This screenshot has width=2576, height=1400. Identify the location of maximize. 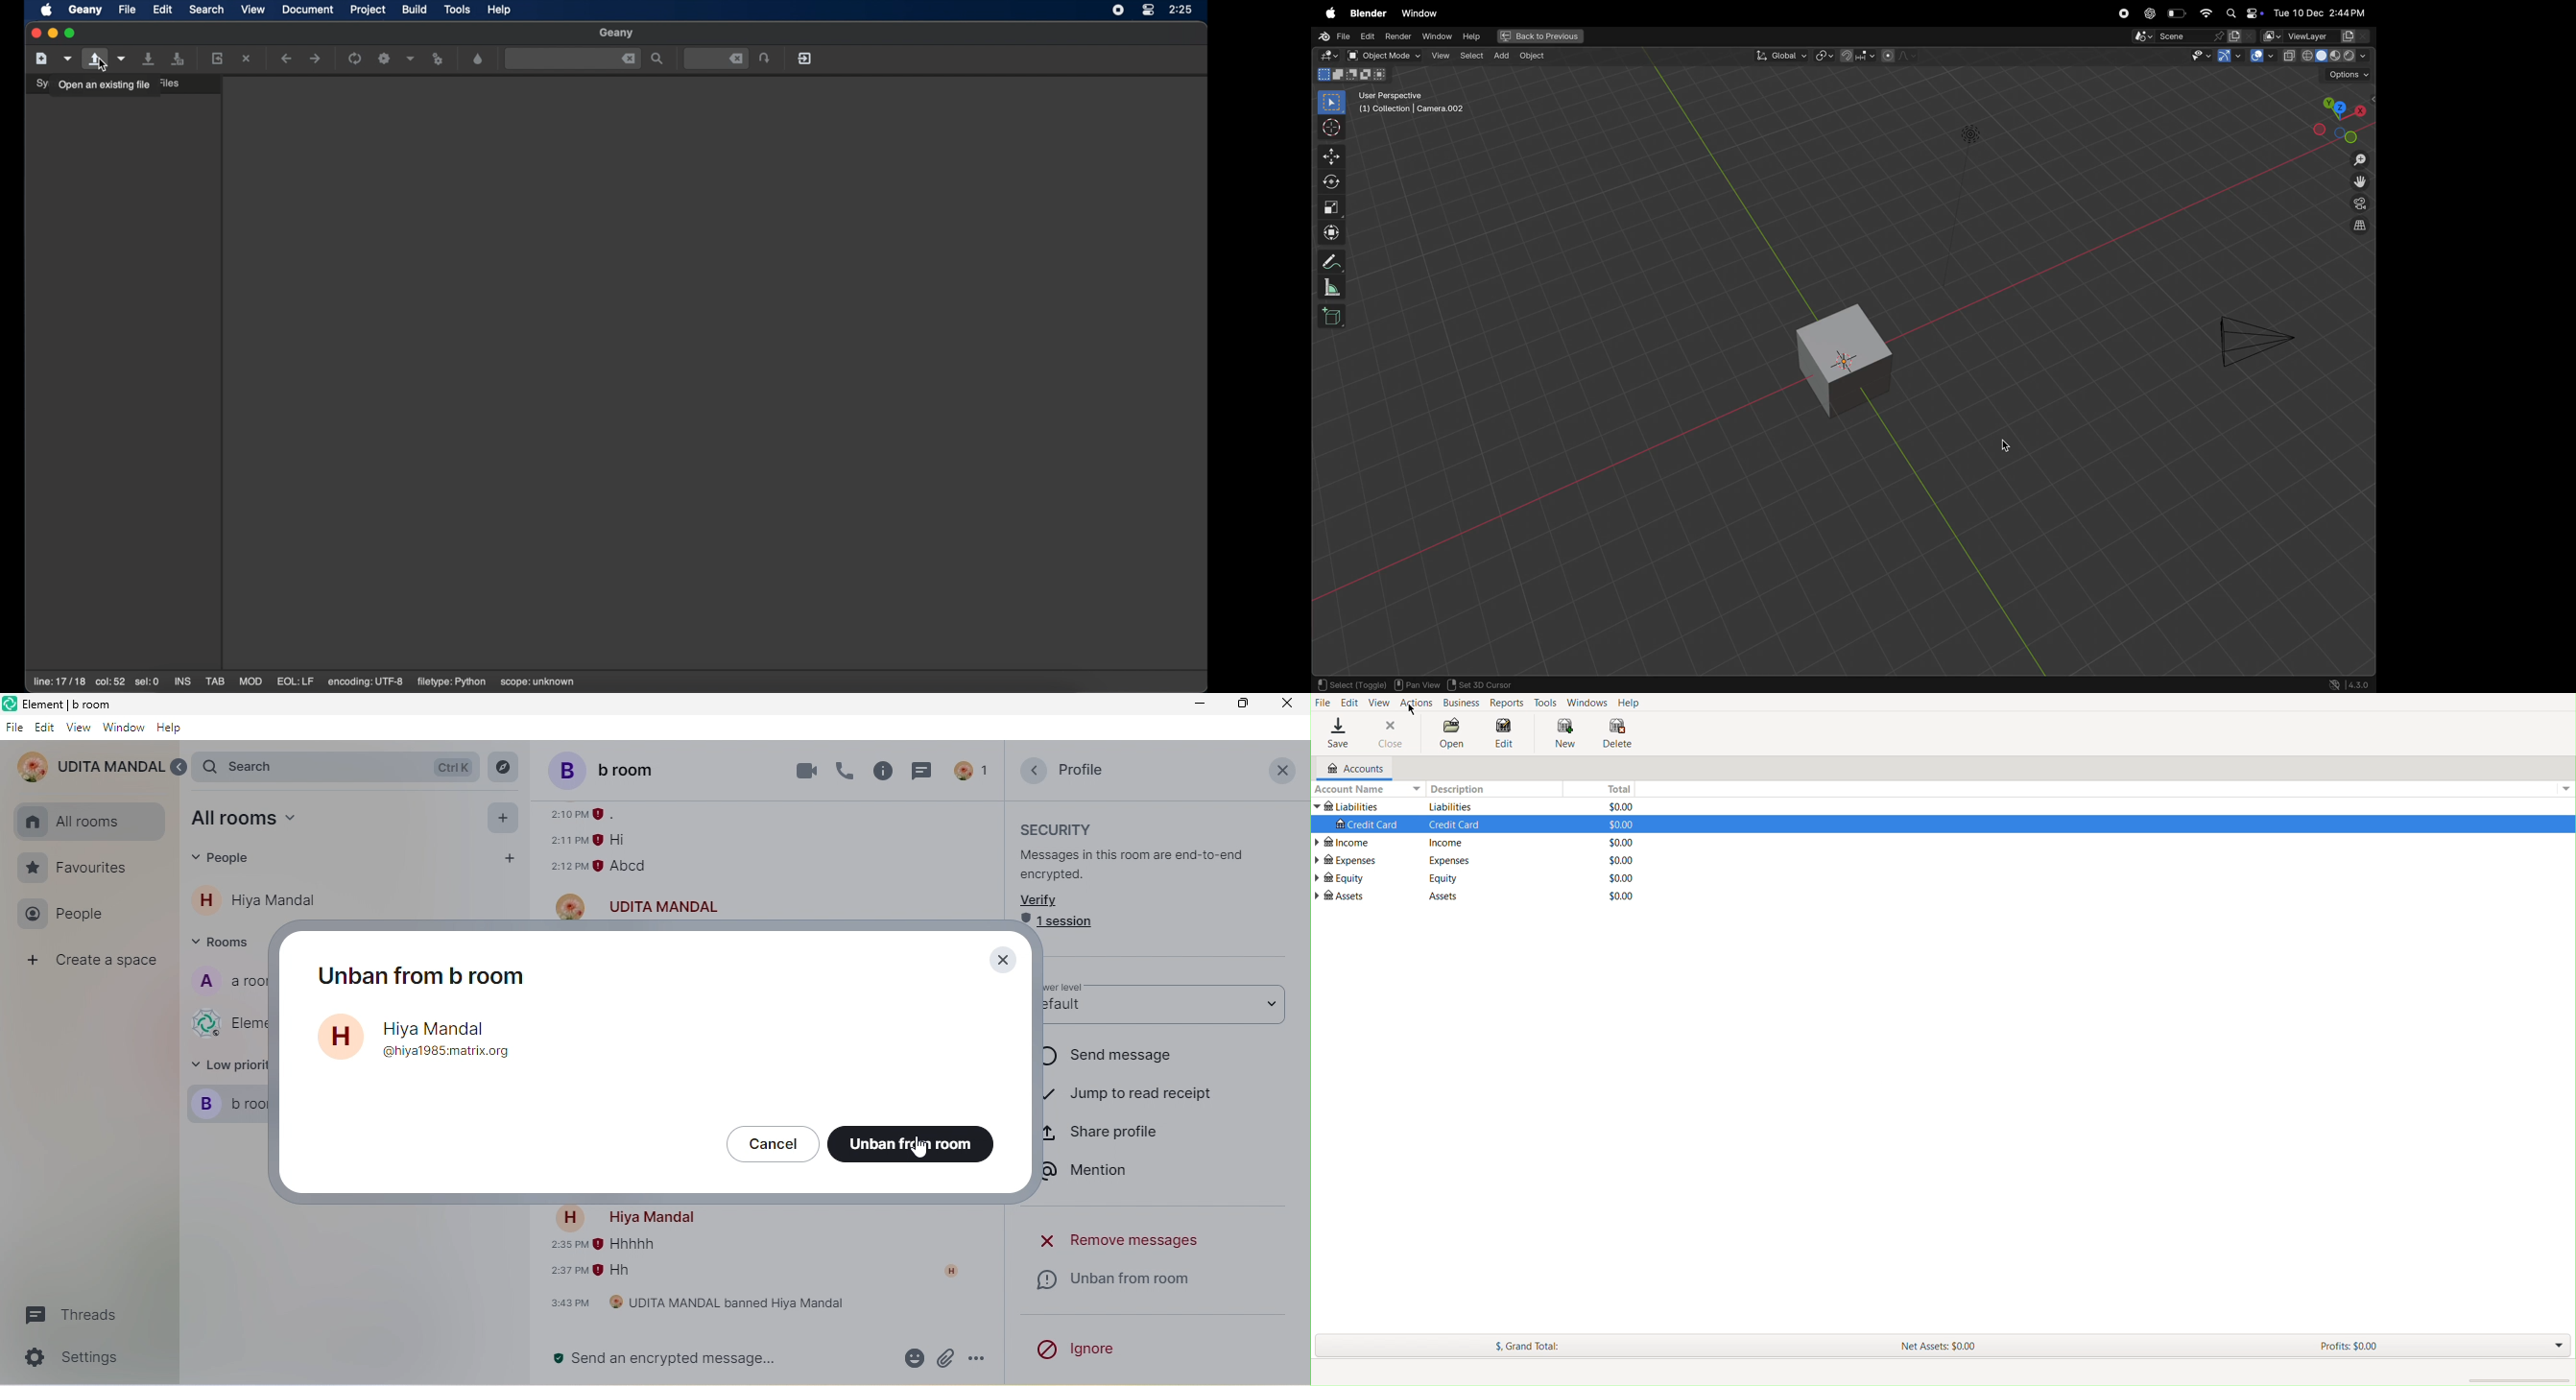
(1242, 704).